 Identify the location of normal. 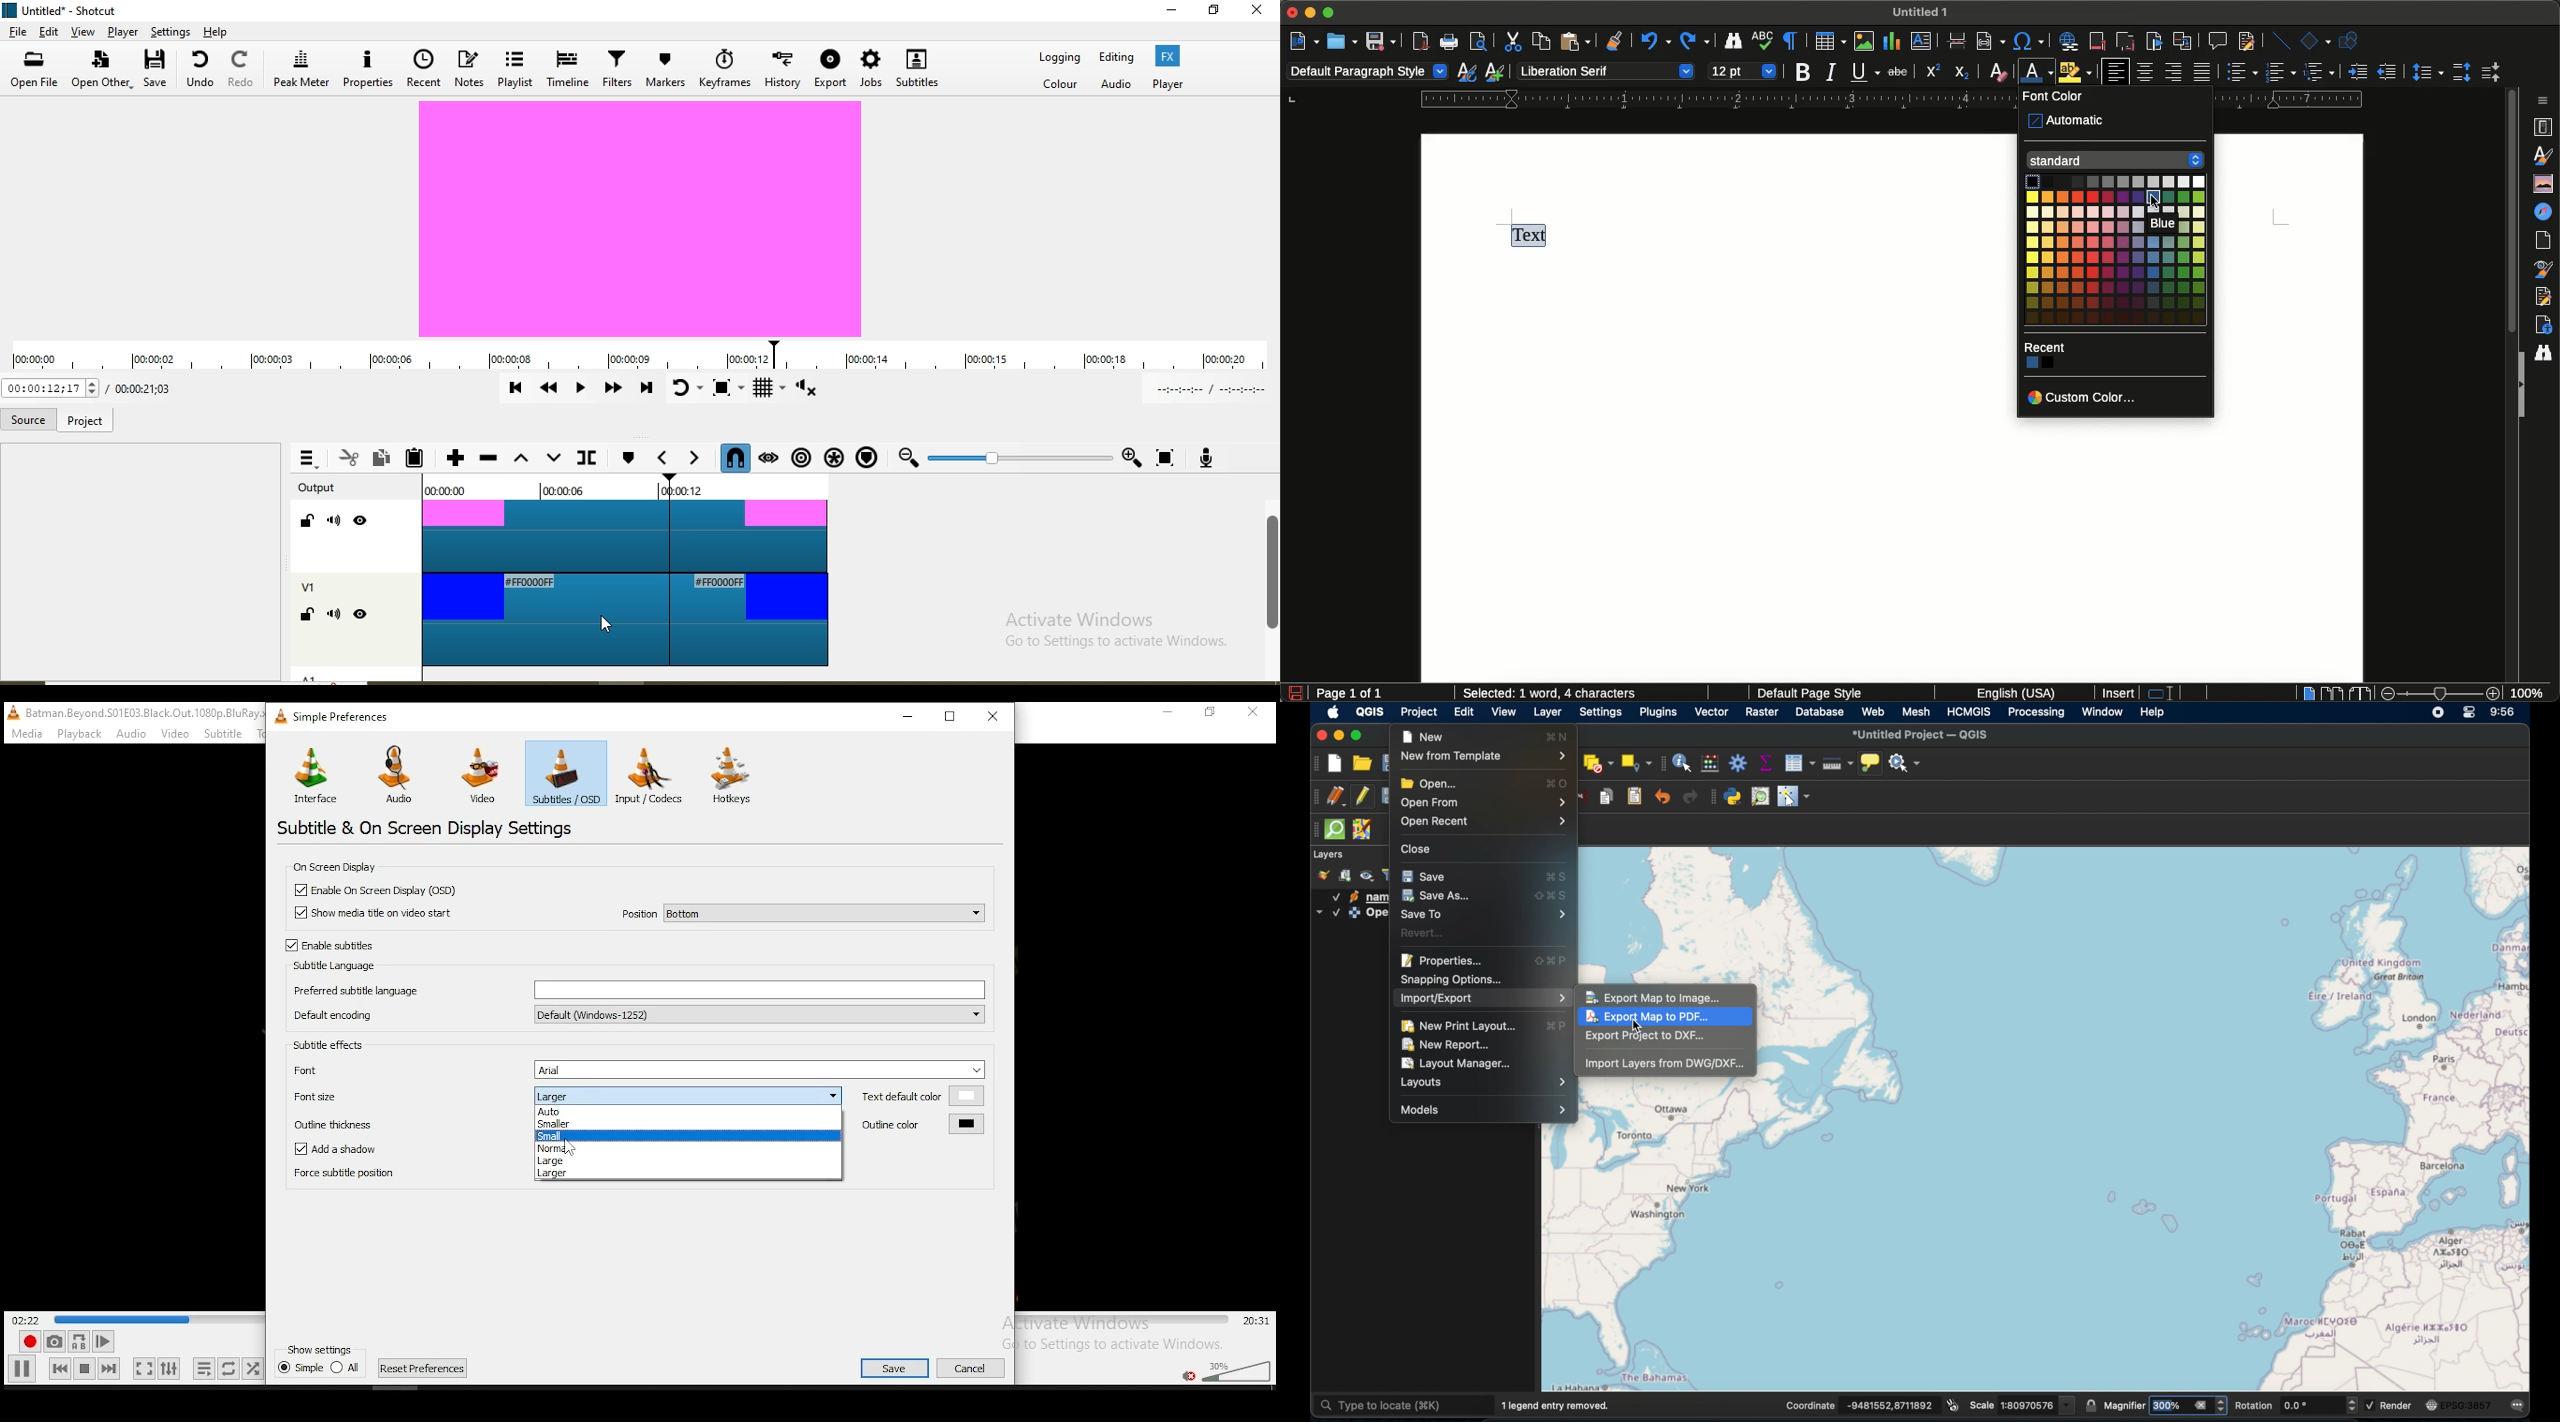
(688, 1148).